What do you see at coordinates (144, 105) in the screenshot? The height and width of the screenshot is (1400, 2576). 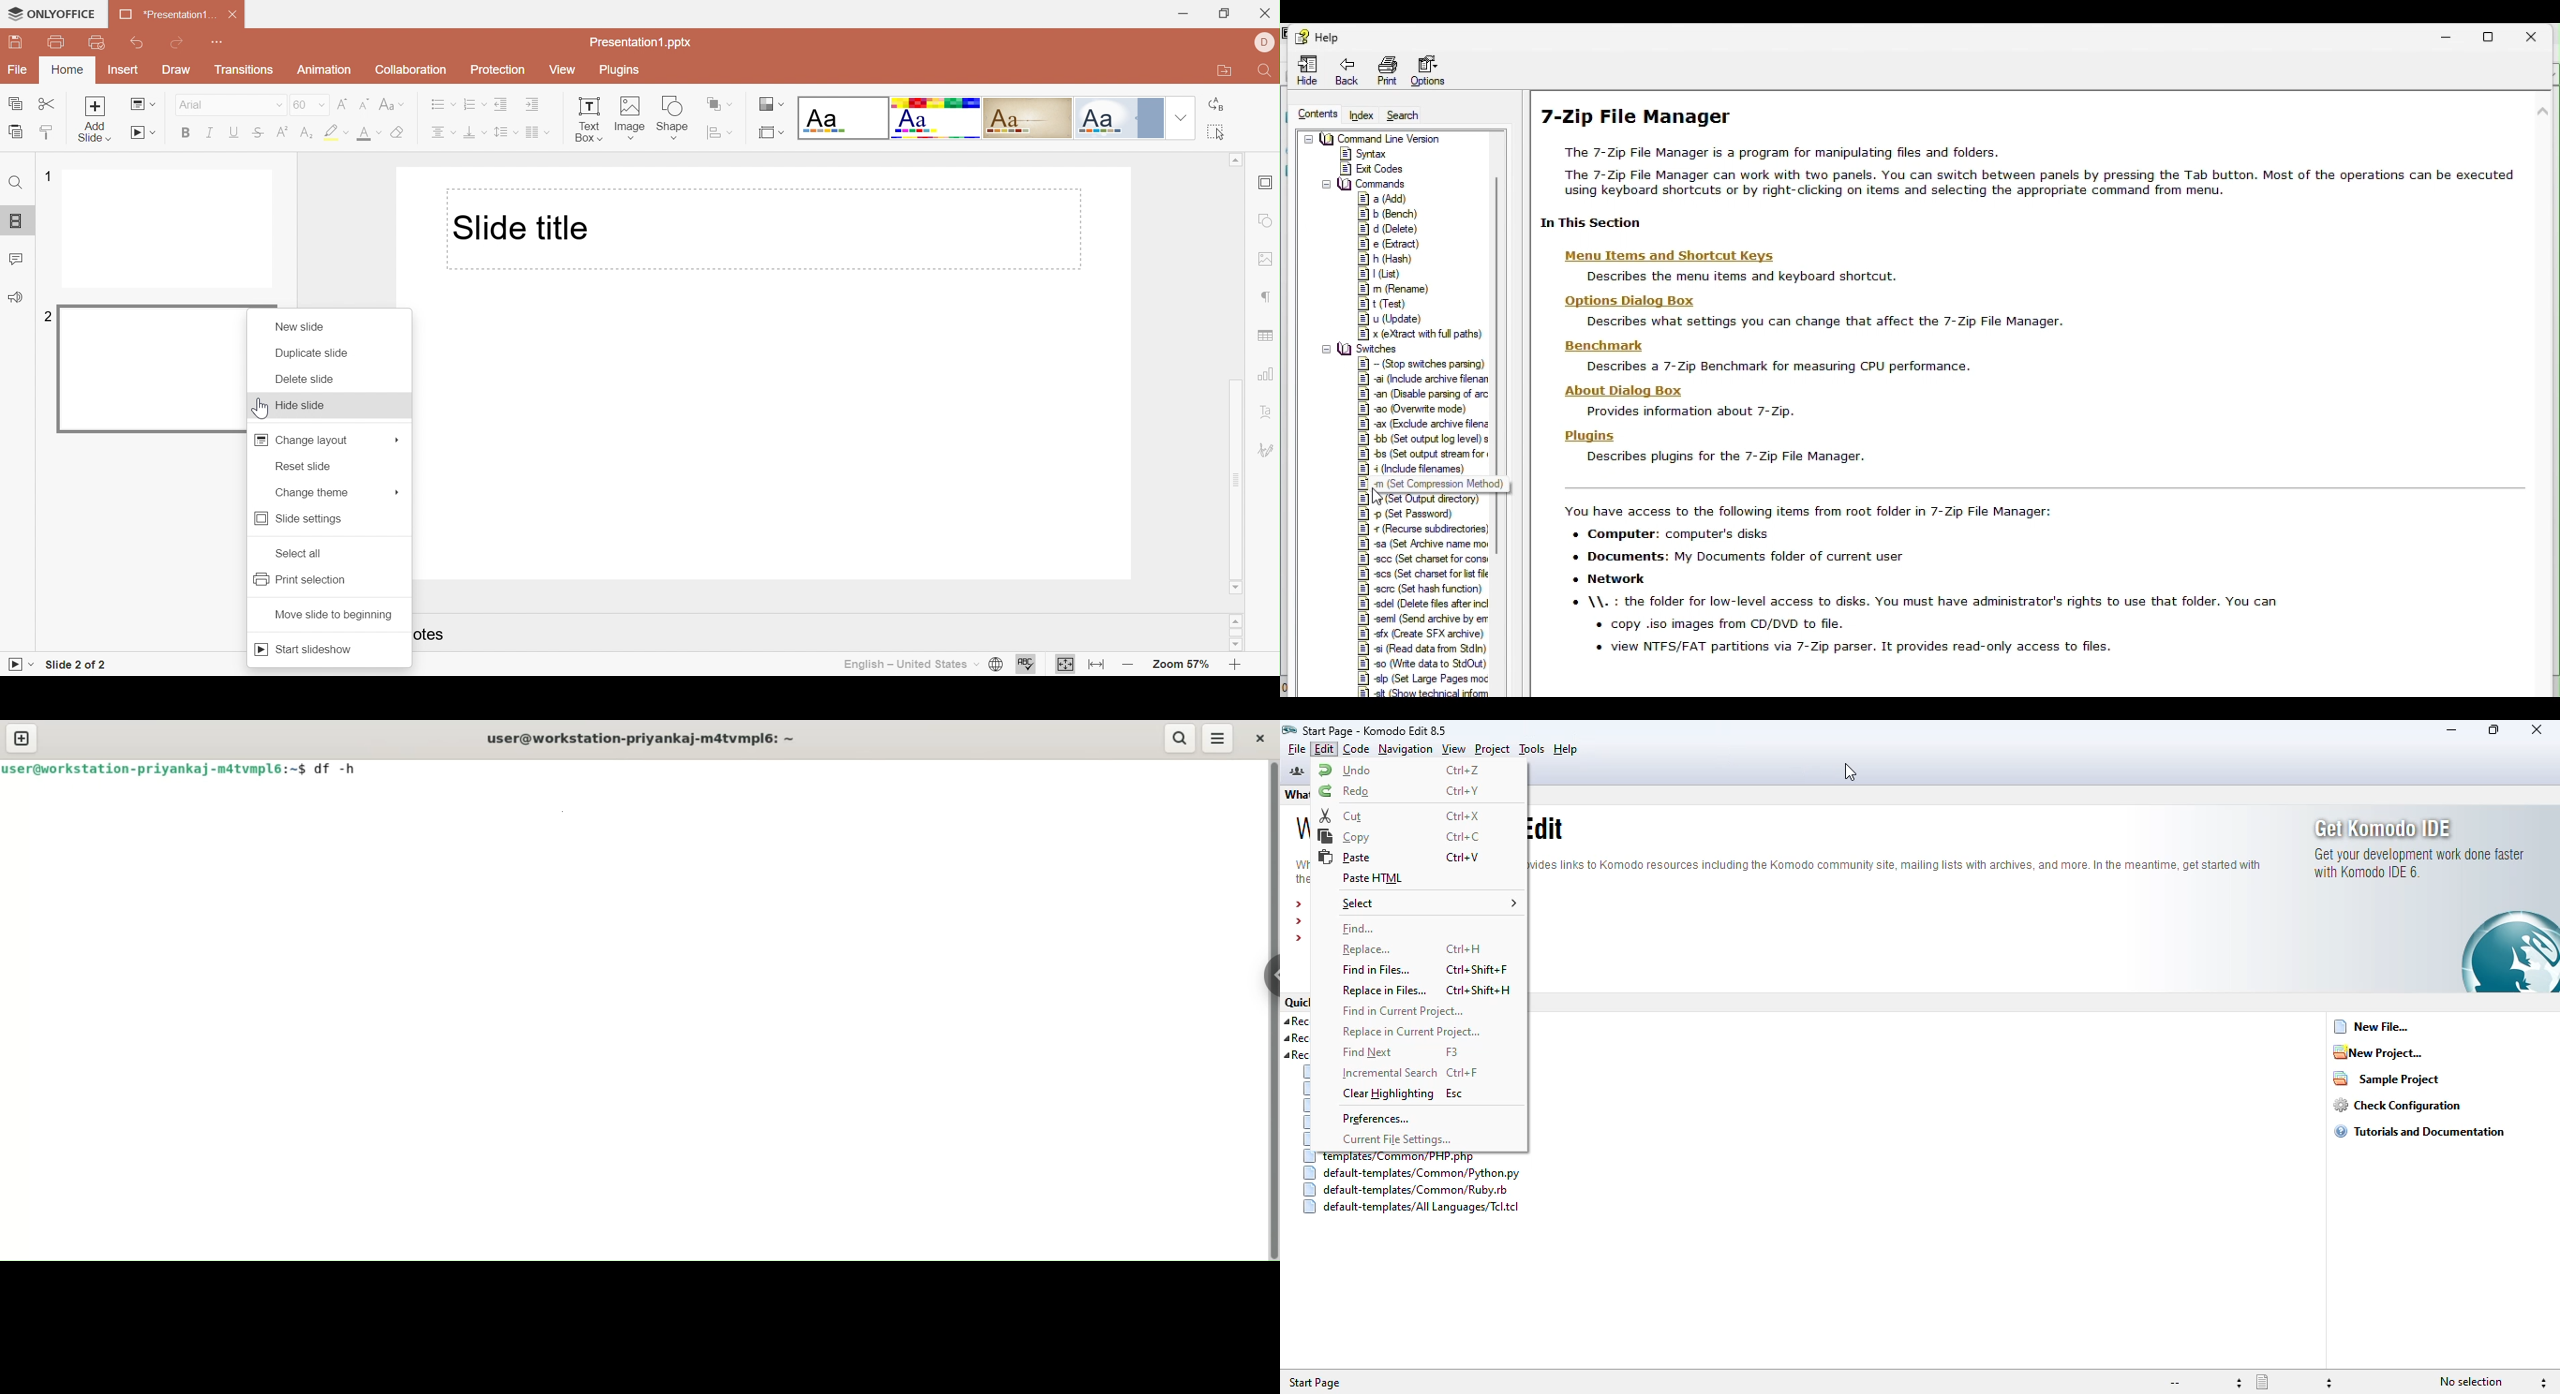 I see `Change slide layout` at bounding box center [144, 105].